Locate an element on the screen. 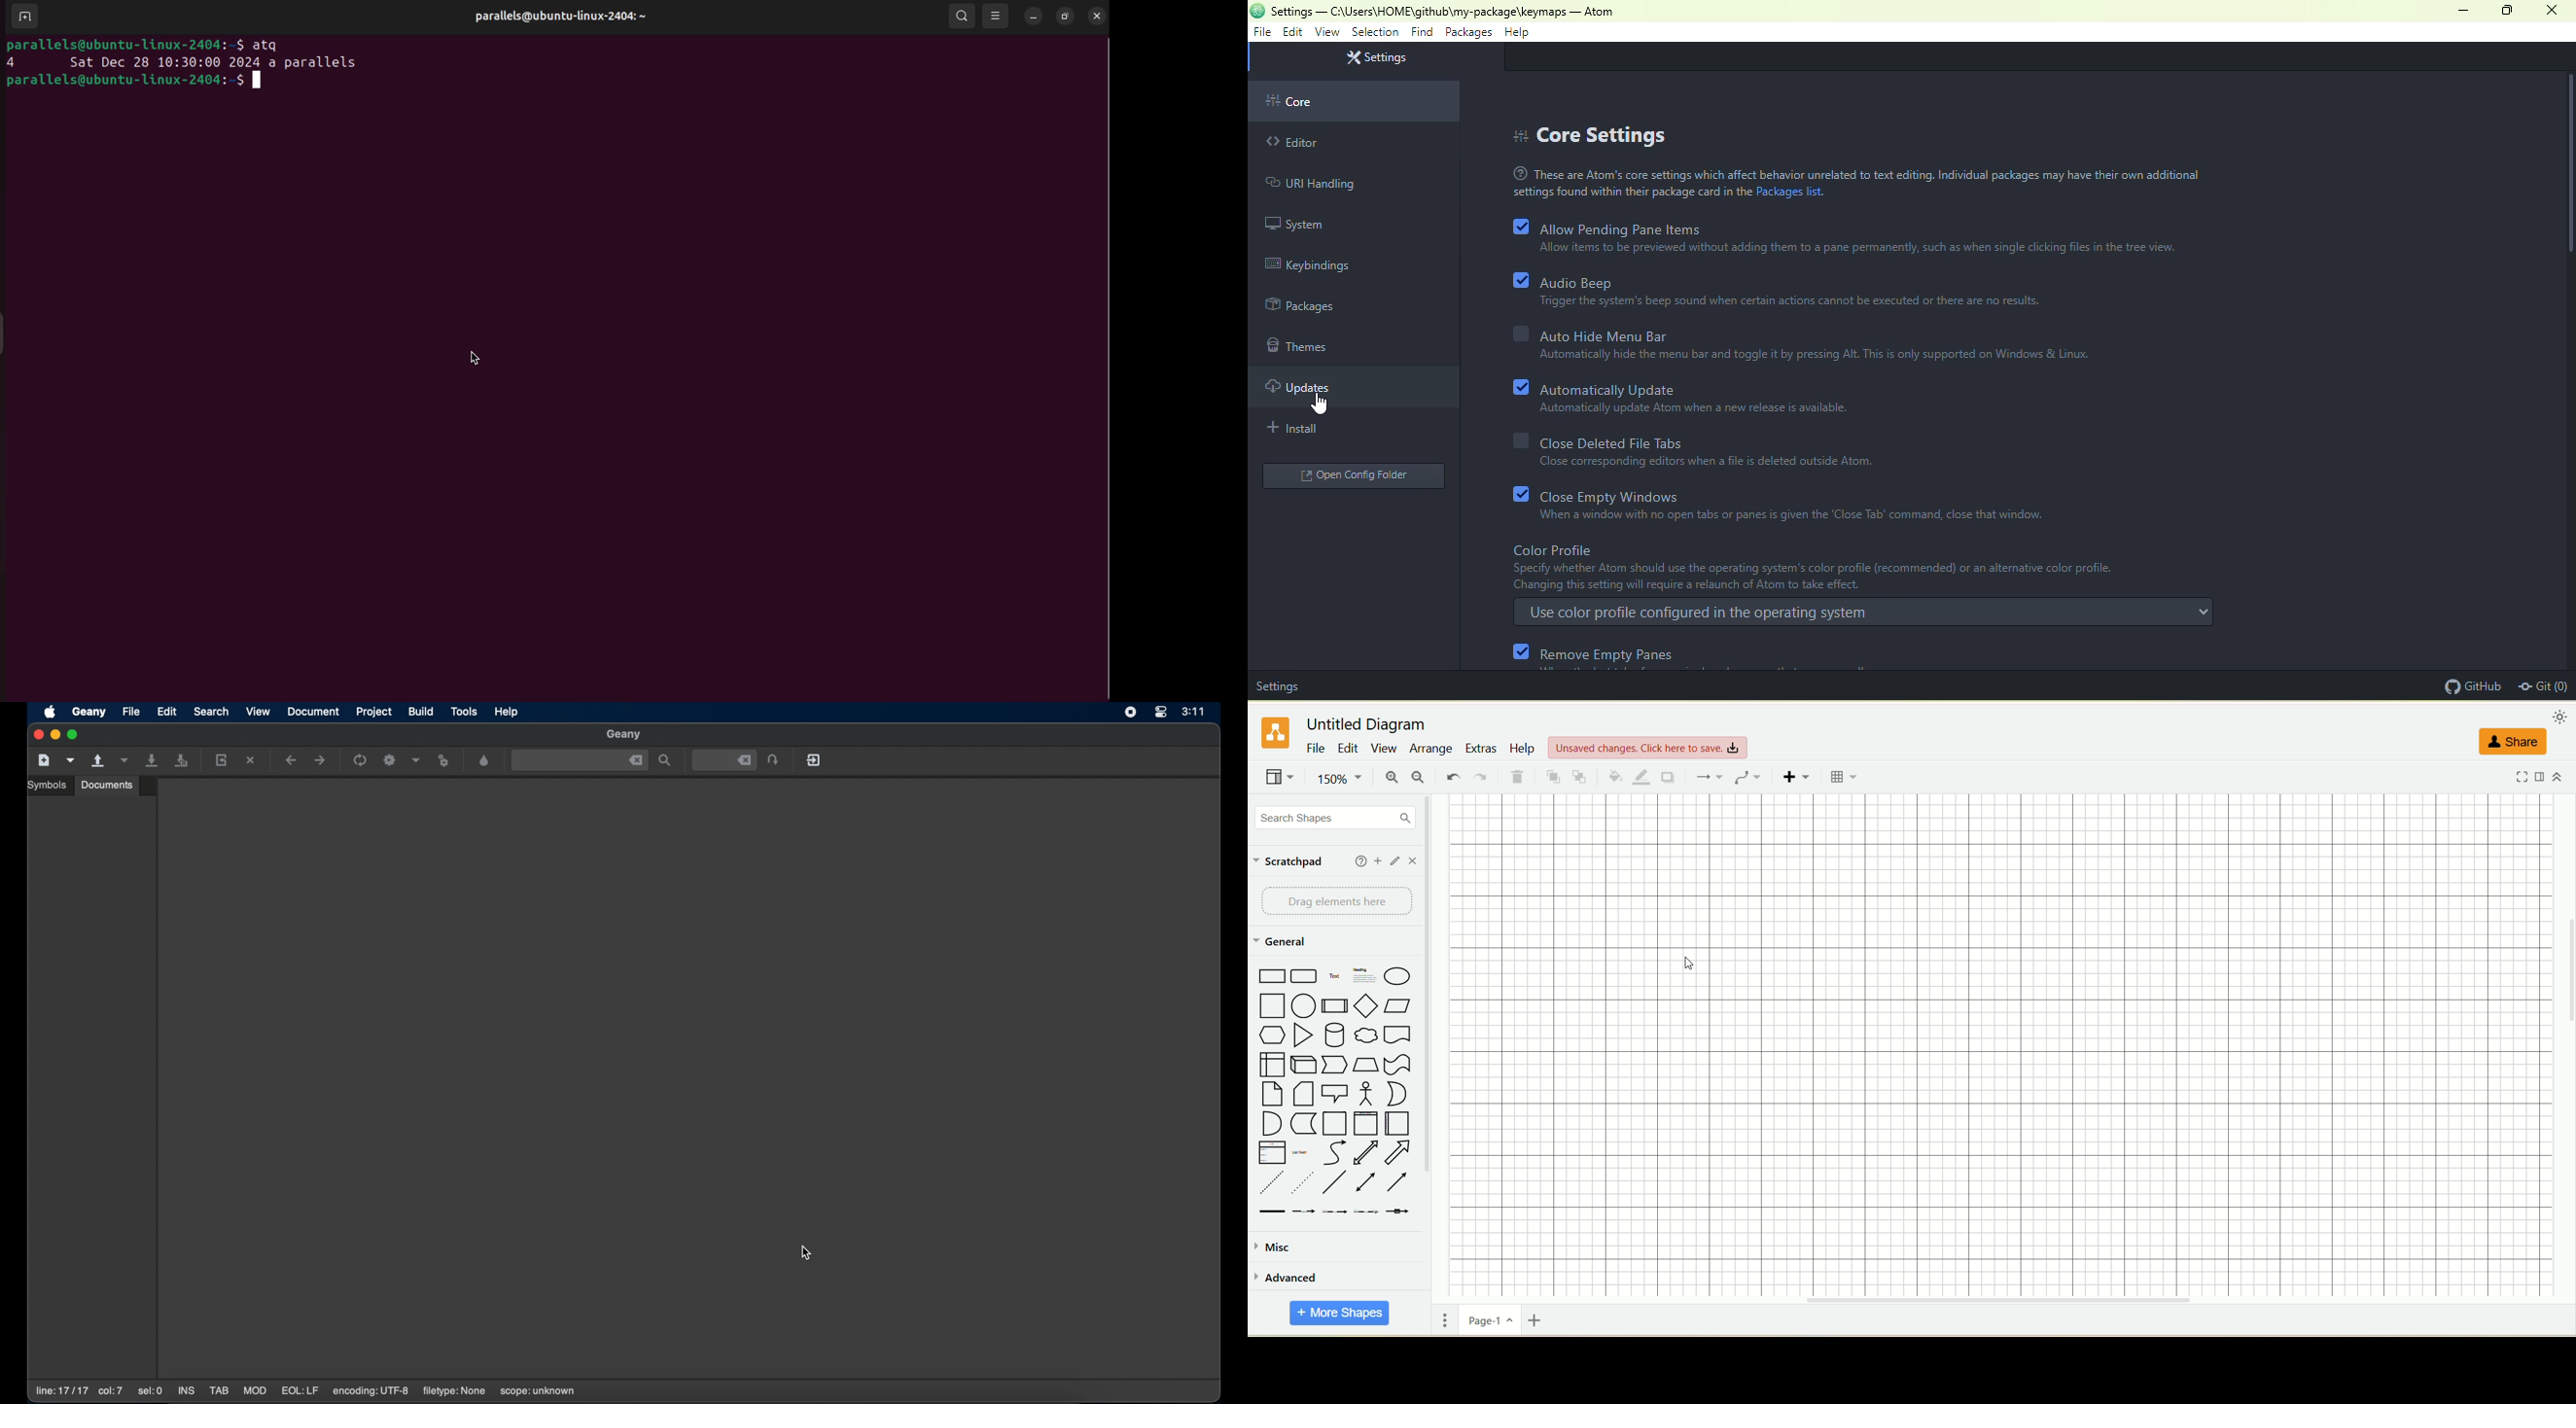 The image size is (2576, 1428). text on core settings is located at coordinates (1863, 174).